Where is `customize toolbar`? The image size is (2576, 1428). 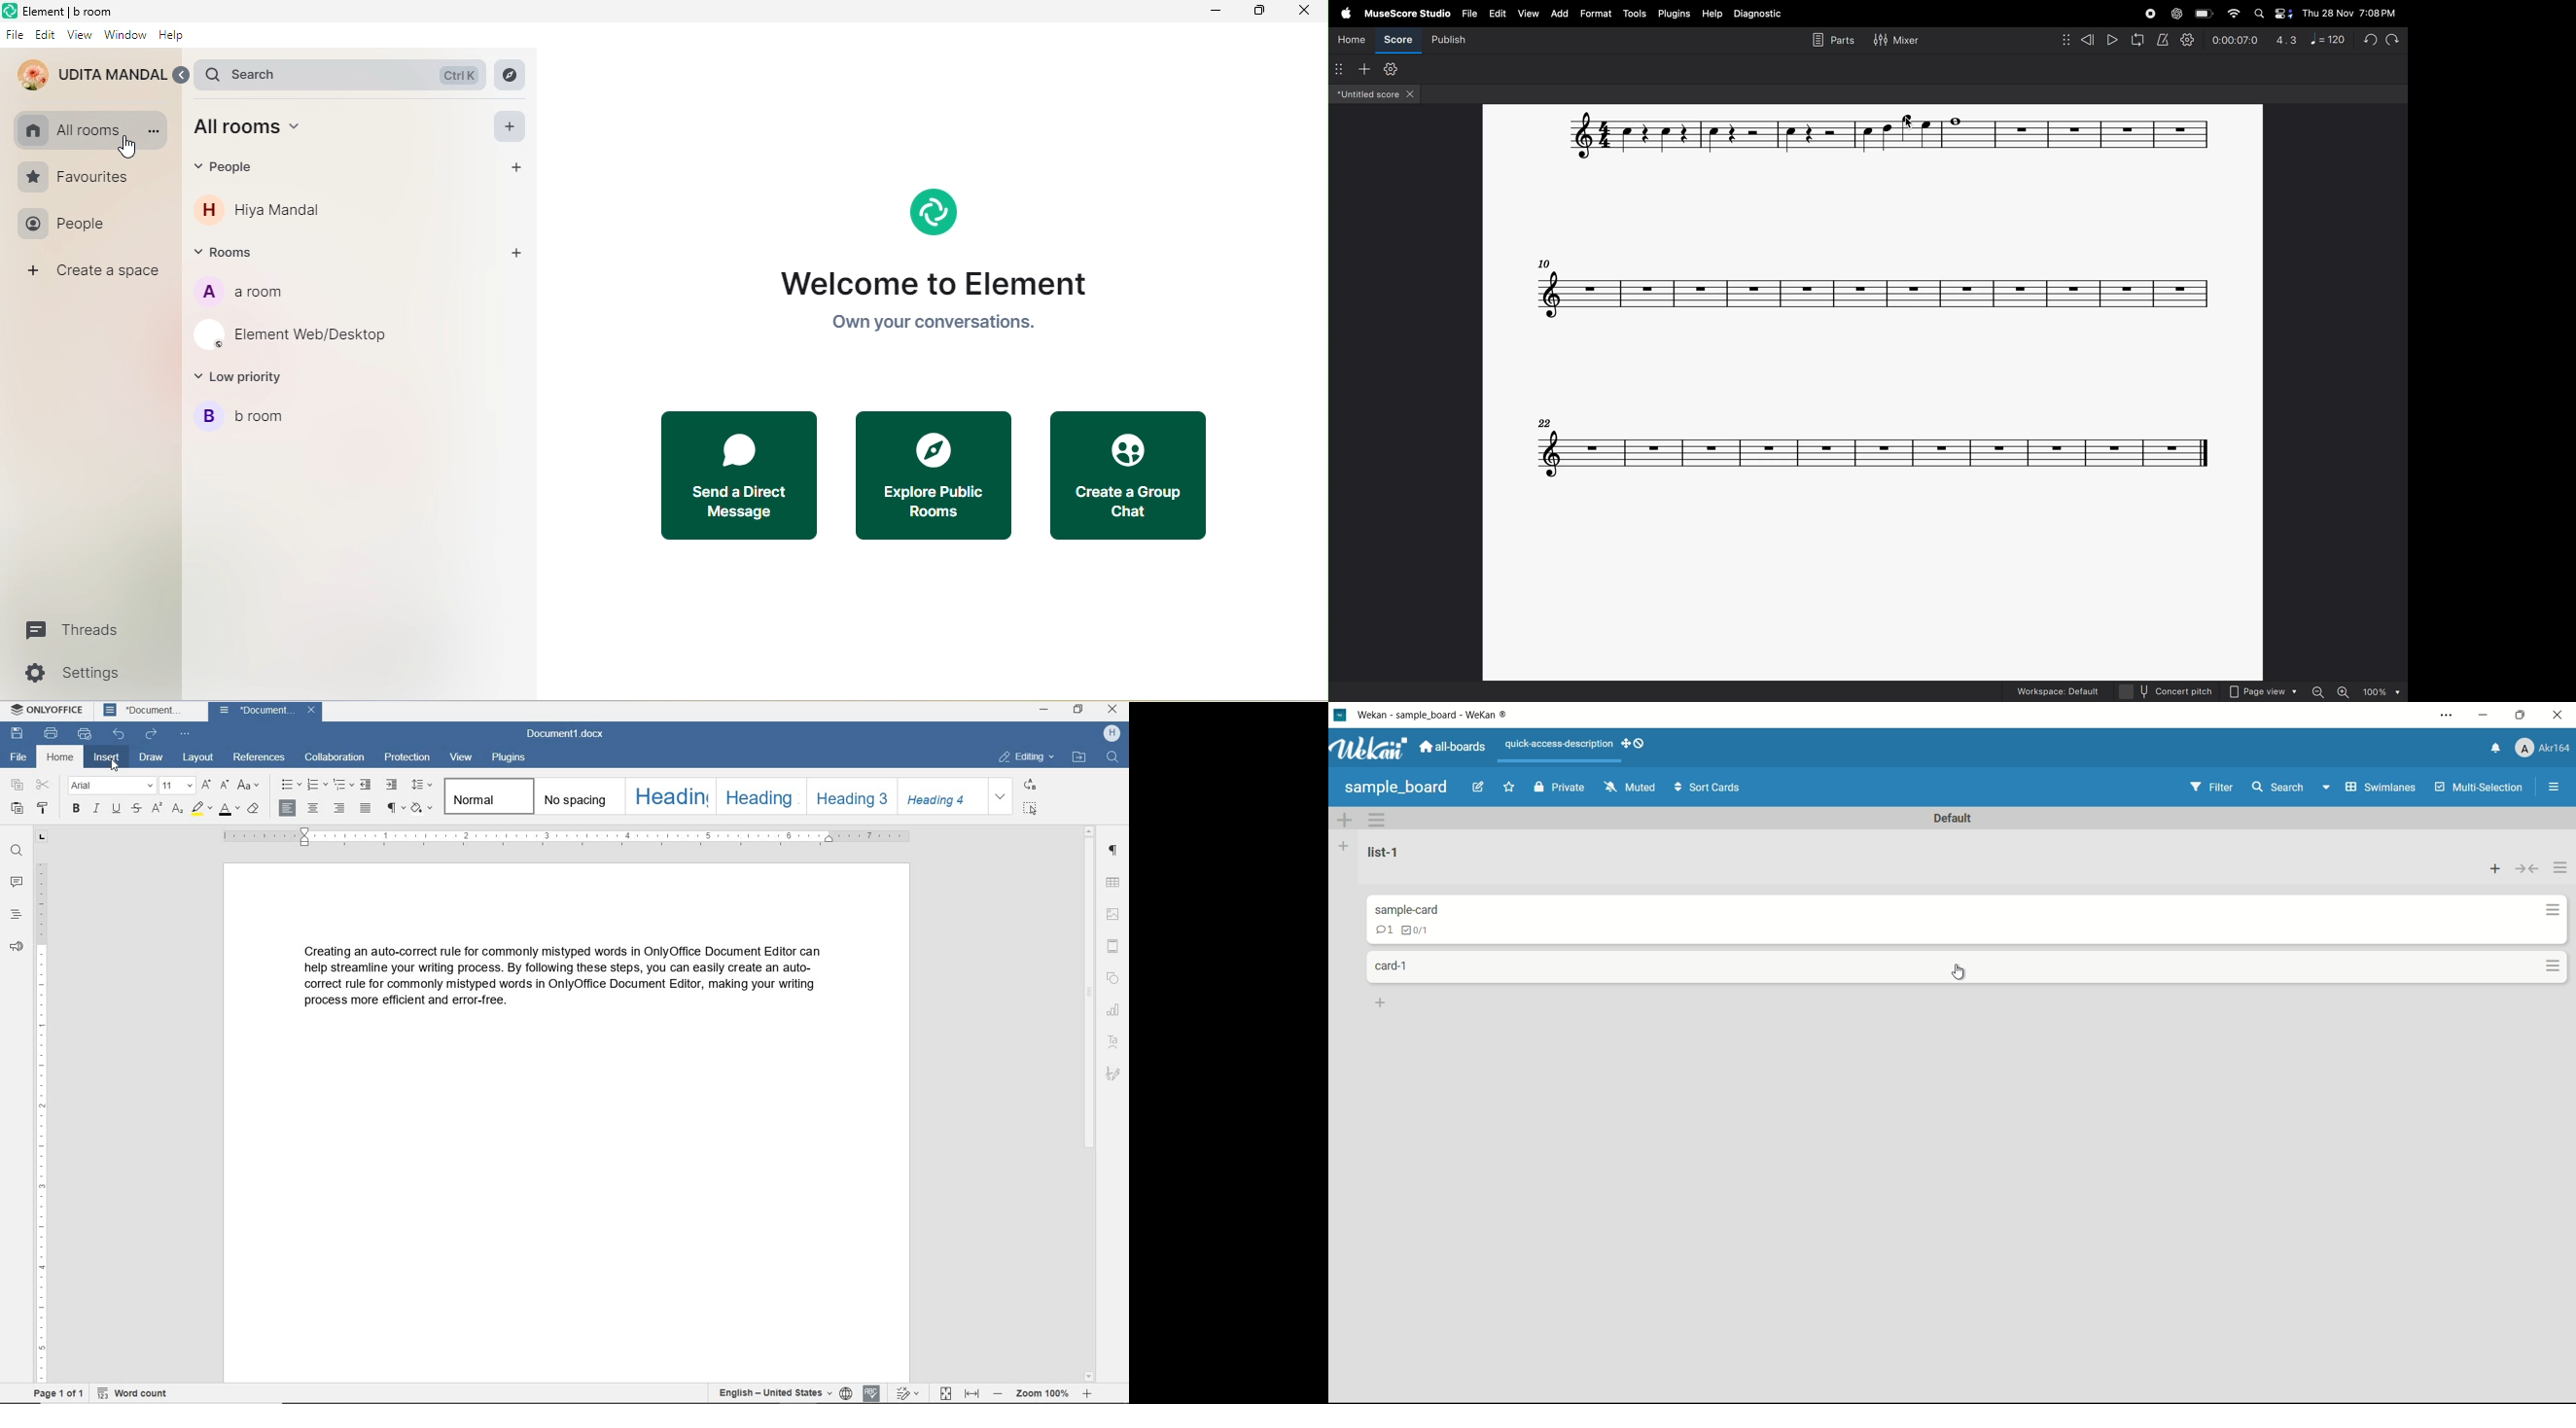
customize toolbar is located at coordinates (1391, 69).